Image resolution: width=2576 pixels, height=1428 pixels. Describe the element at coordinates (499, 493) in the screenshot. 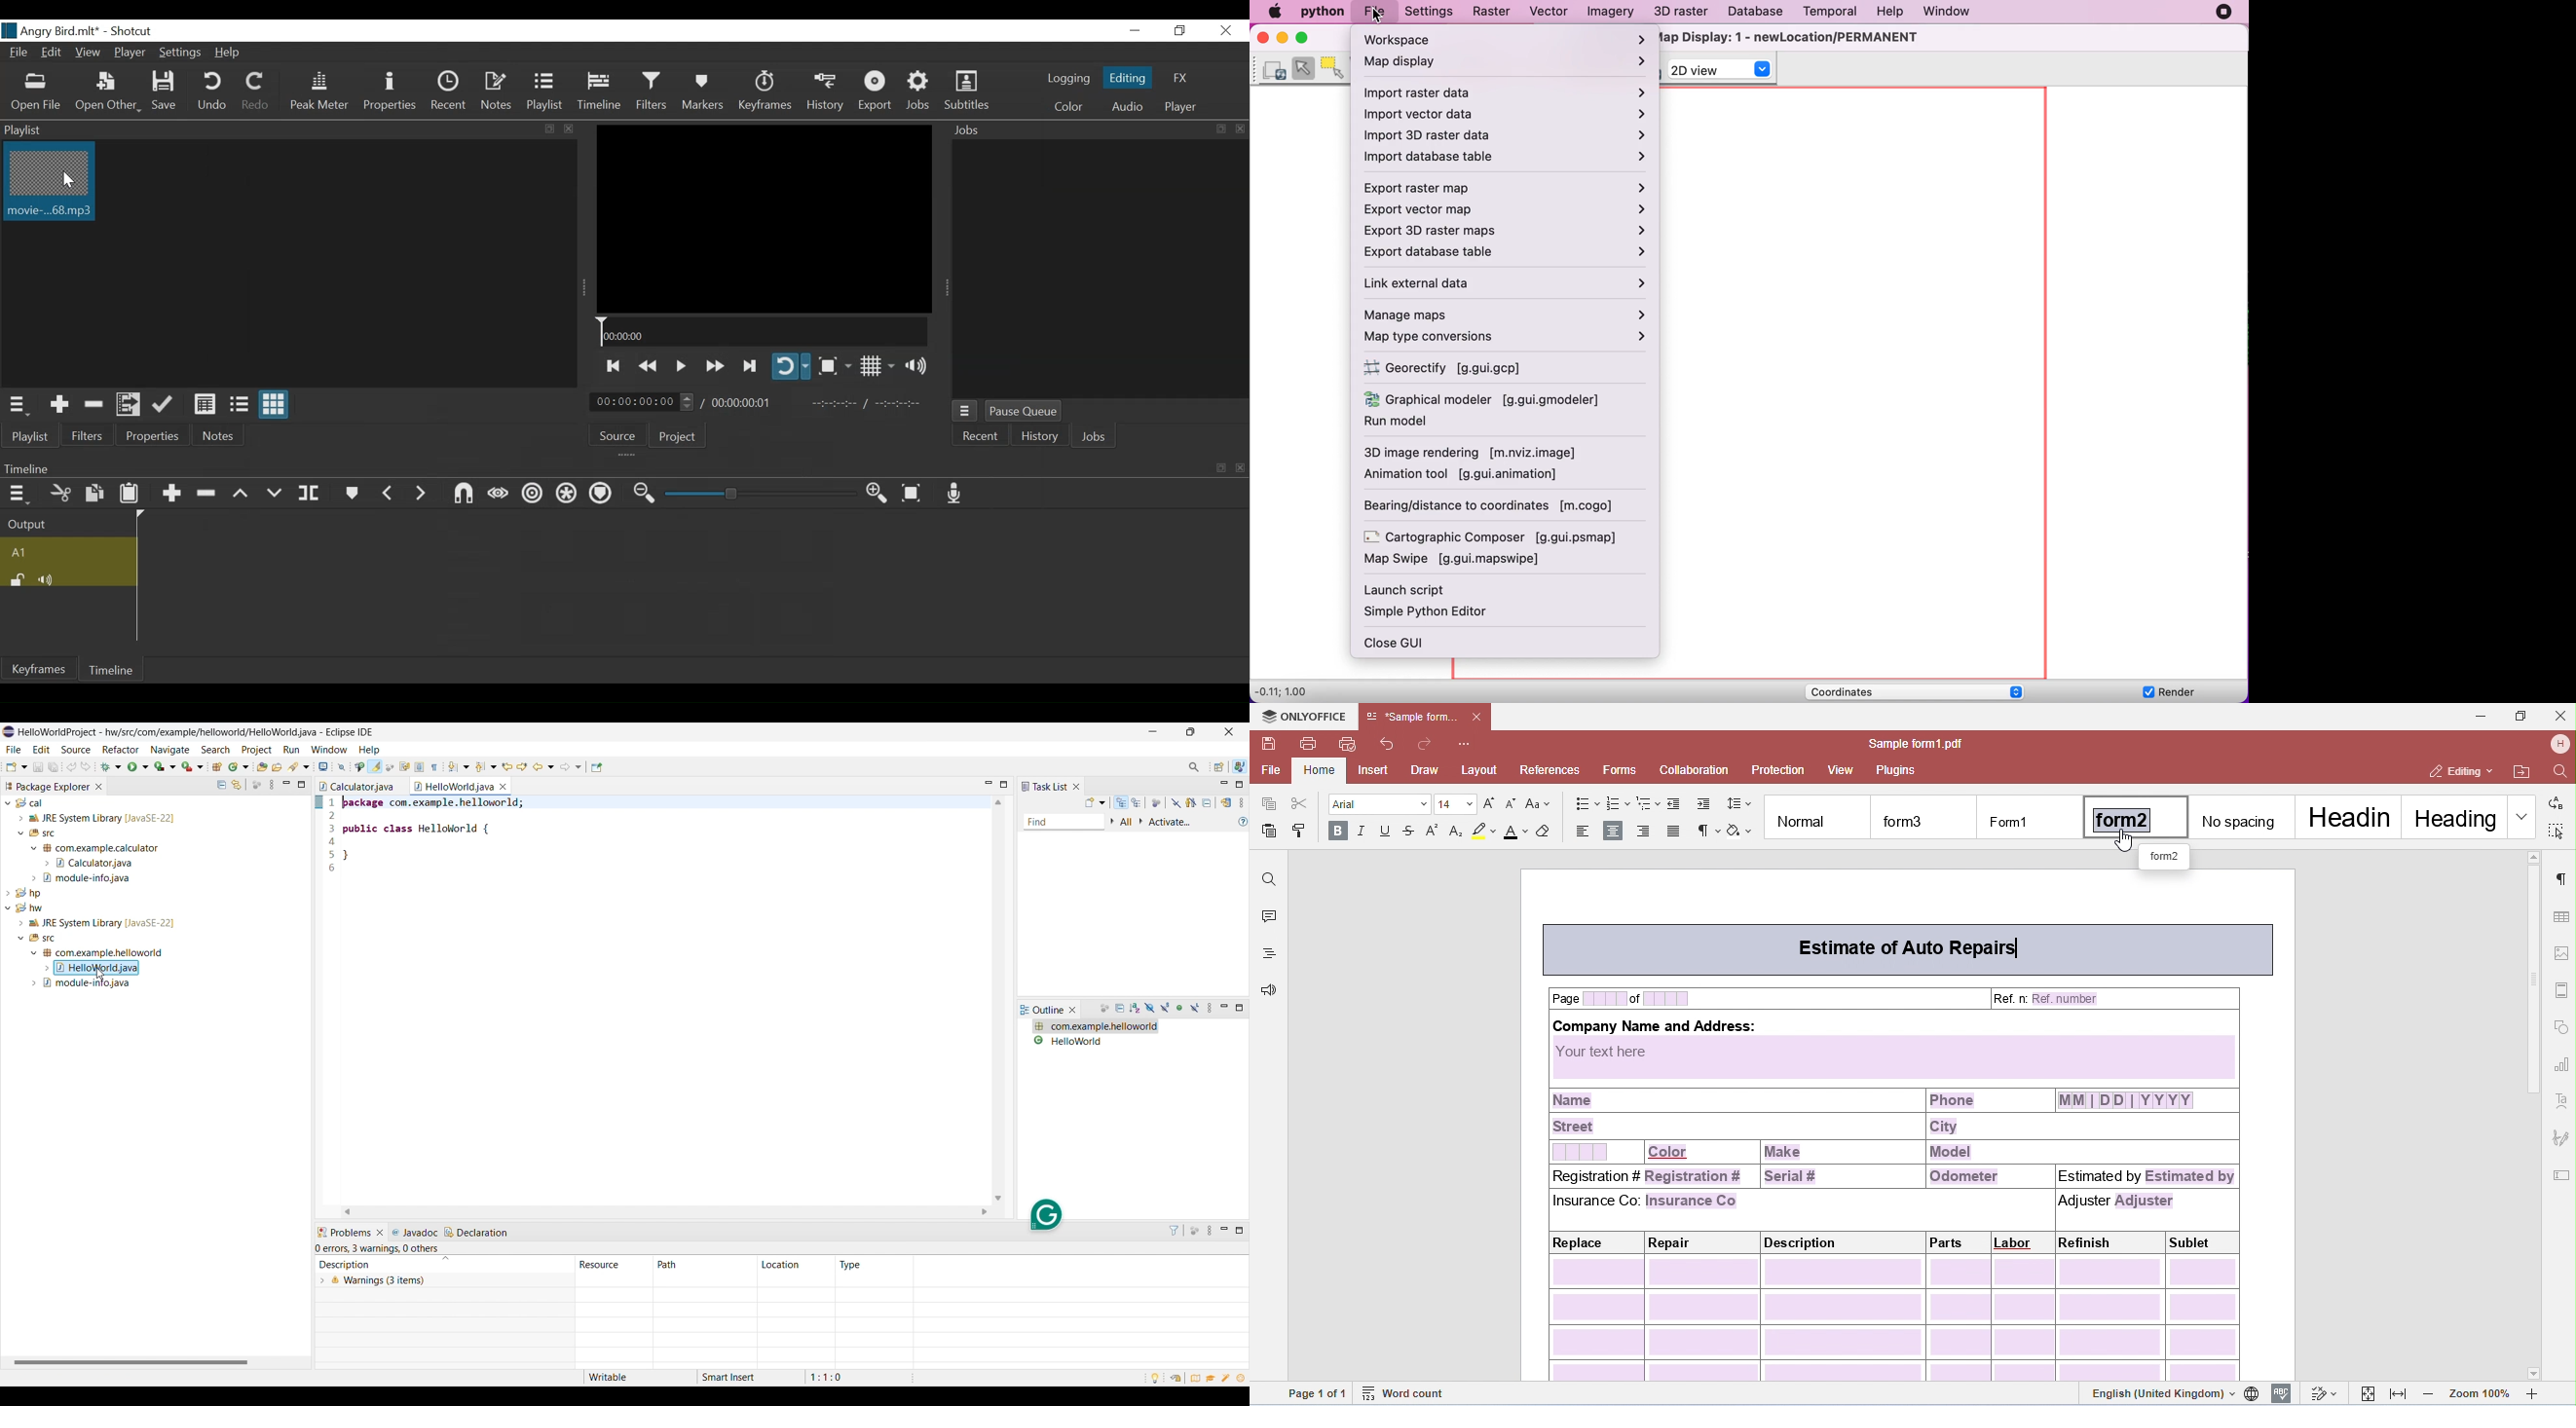

I see `Scrub while dragging` at that location.